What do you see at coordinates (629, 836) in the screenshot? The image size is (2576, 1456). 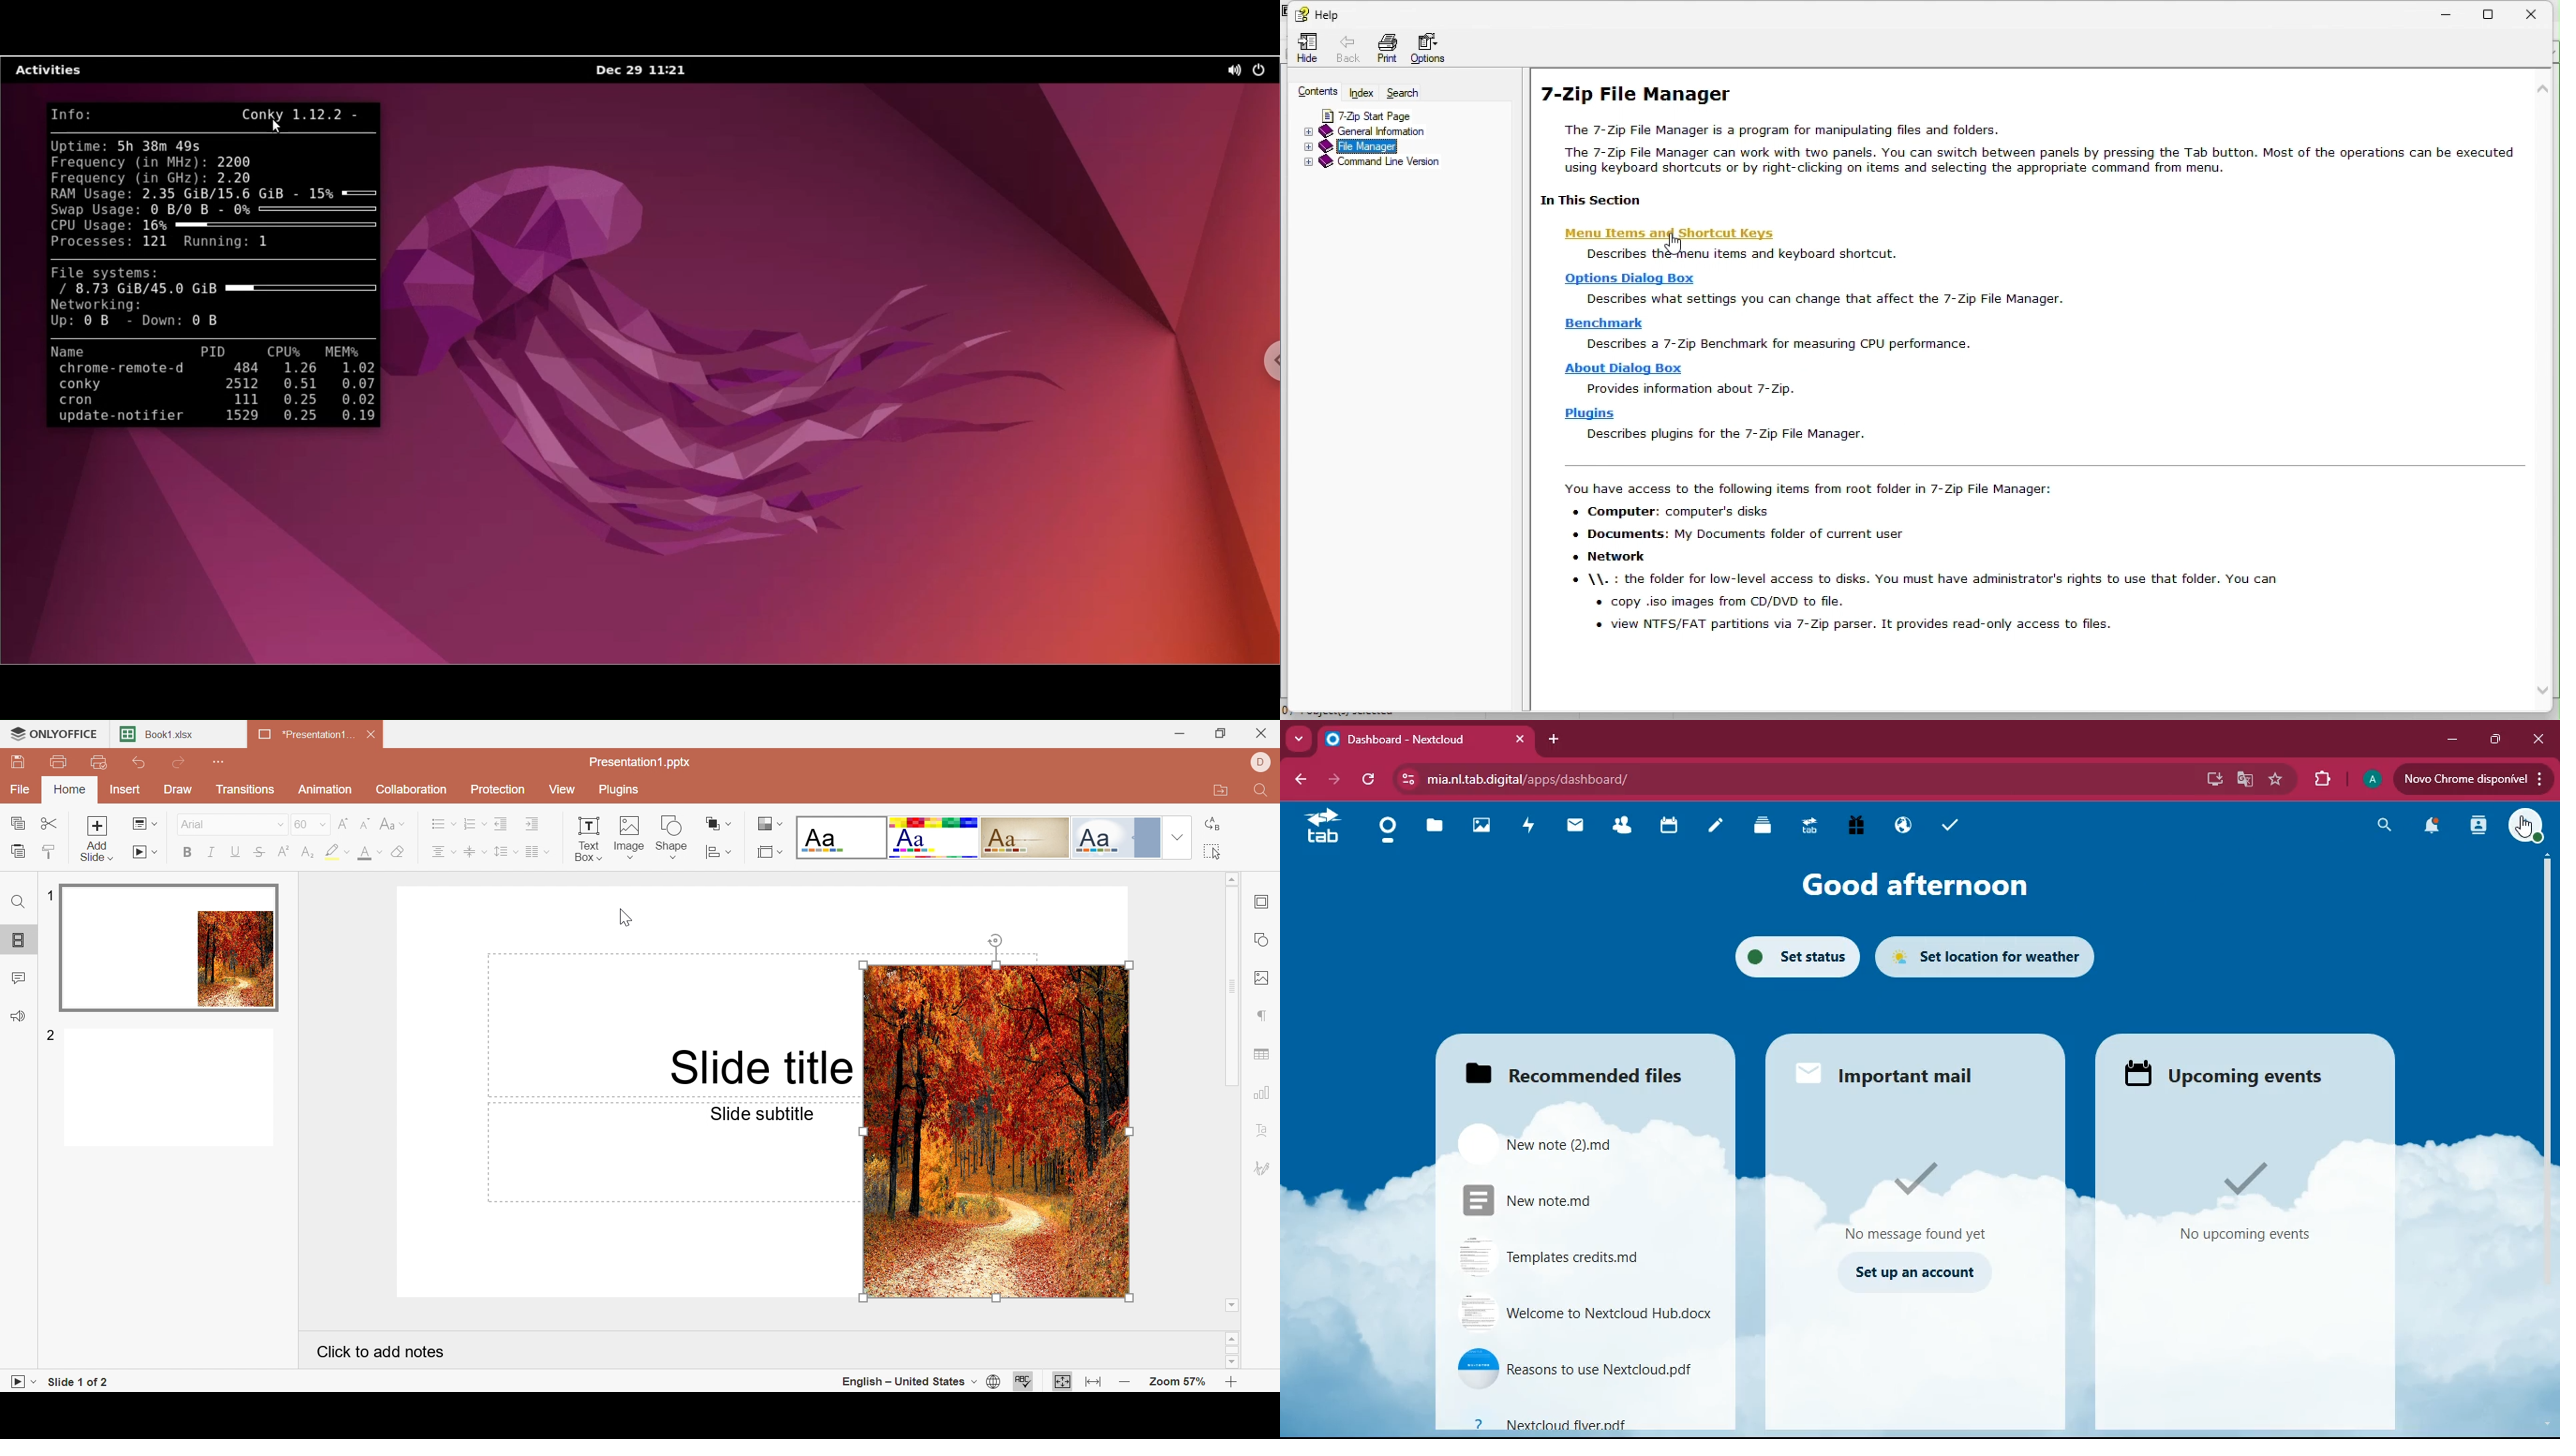 I see `Image` at bounding box center [629, 836].